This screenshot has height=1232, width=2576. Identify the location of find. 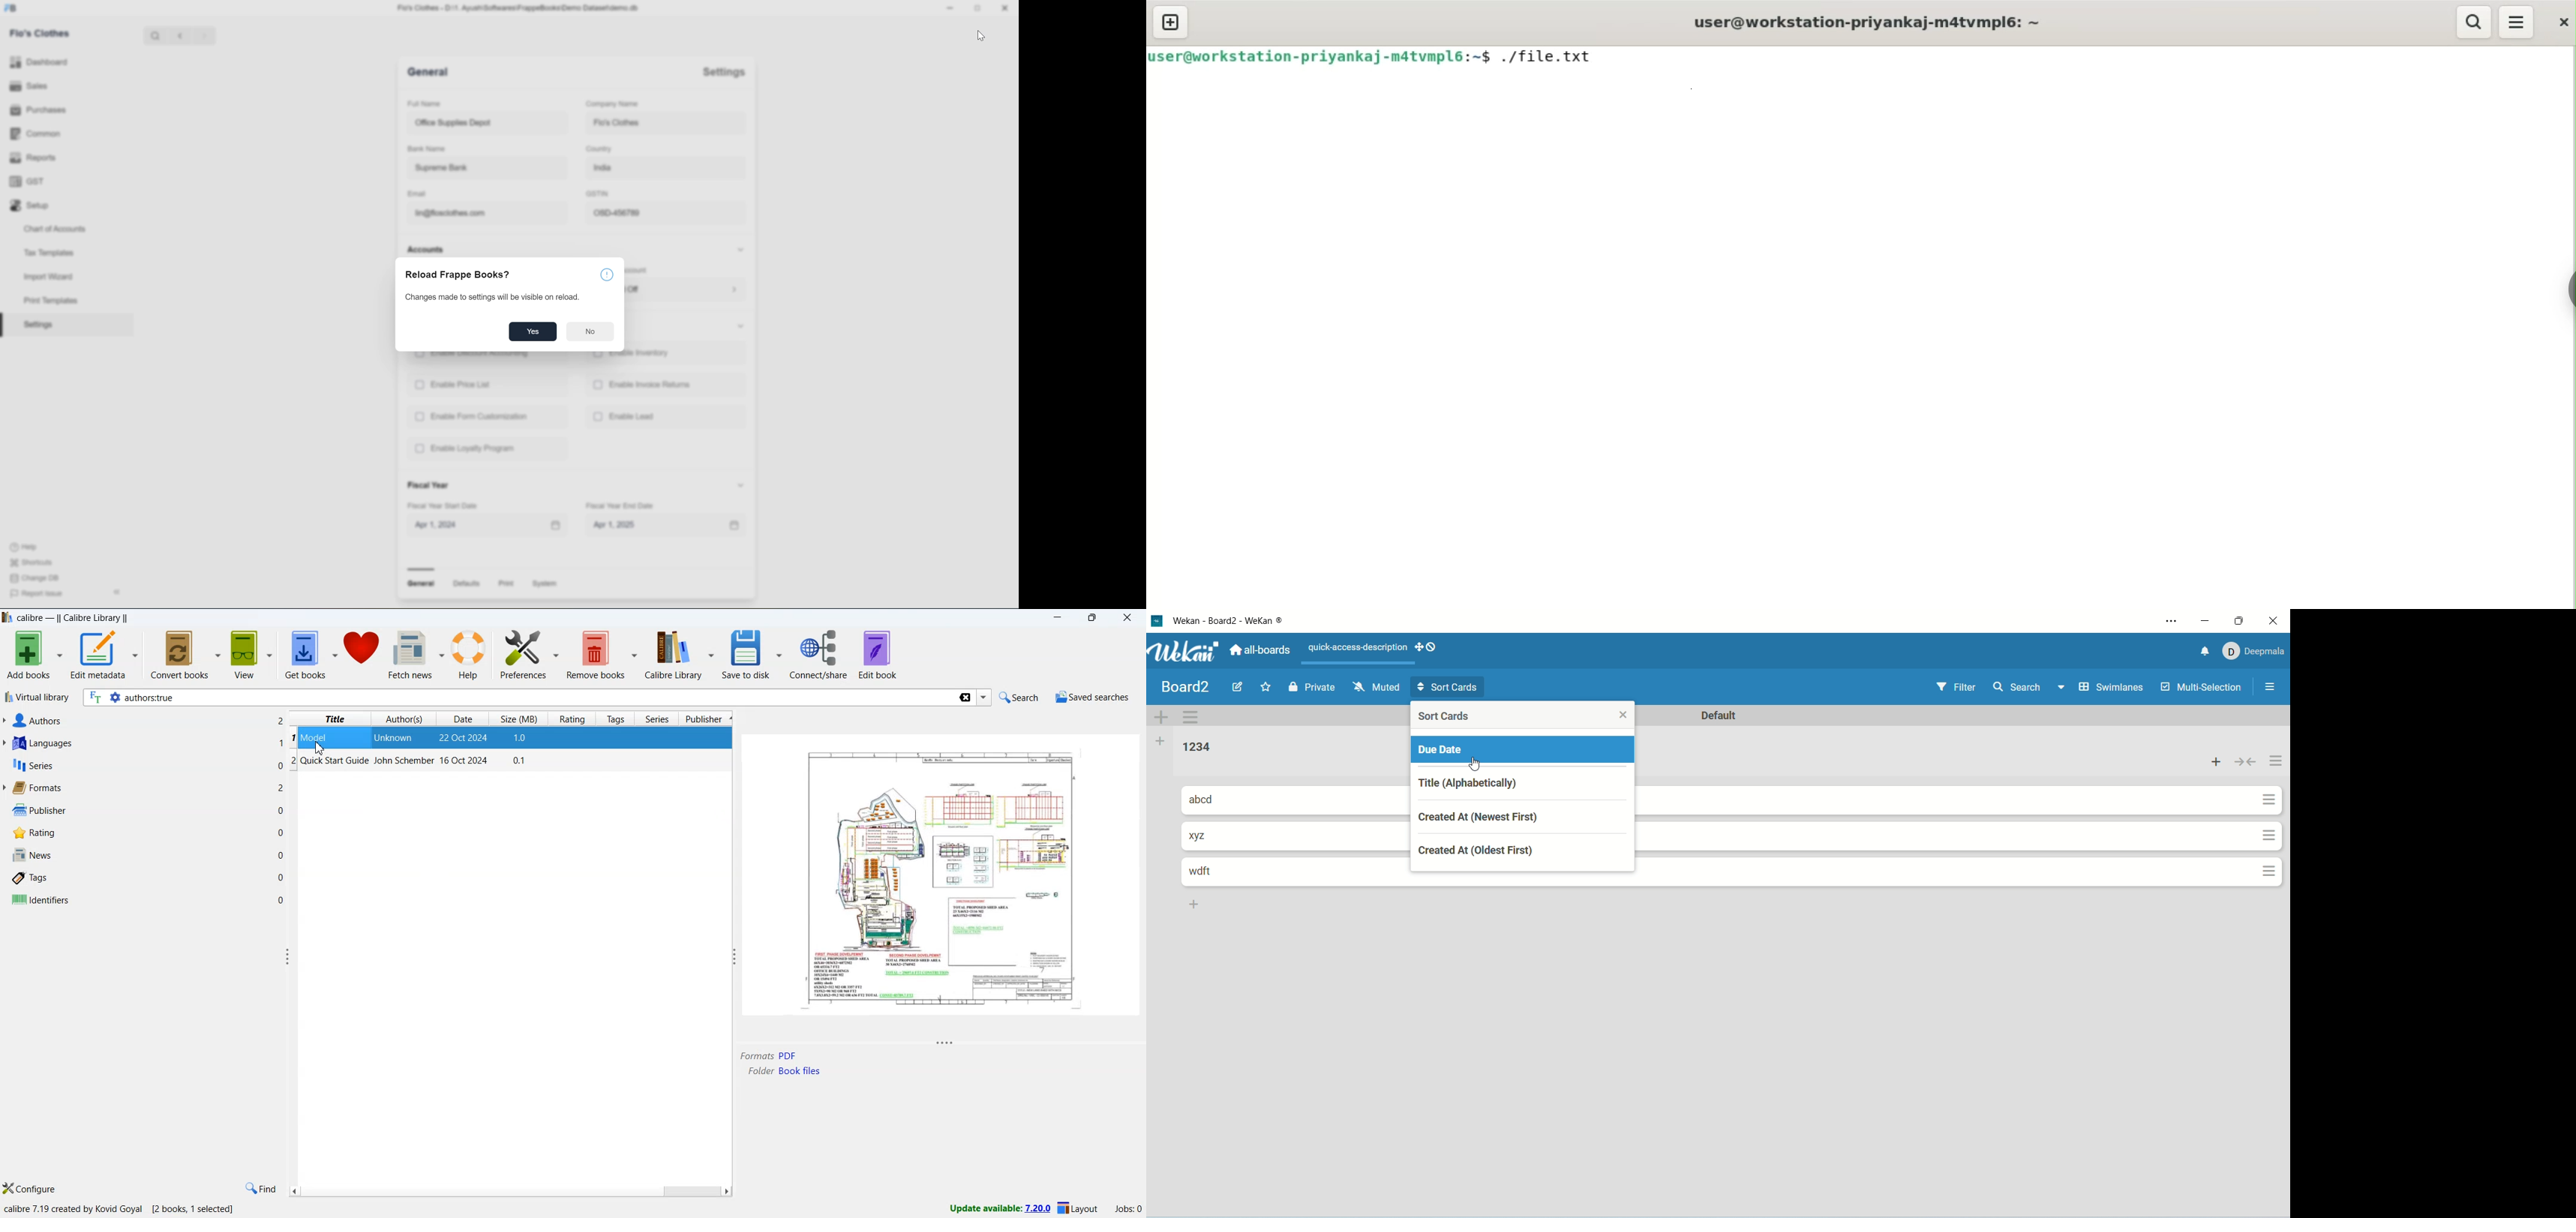
(260, 1189).